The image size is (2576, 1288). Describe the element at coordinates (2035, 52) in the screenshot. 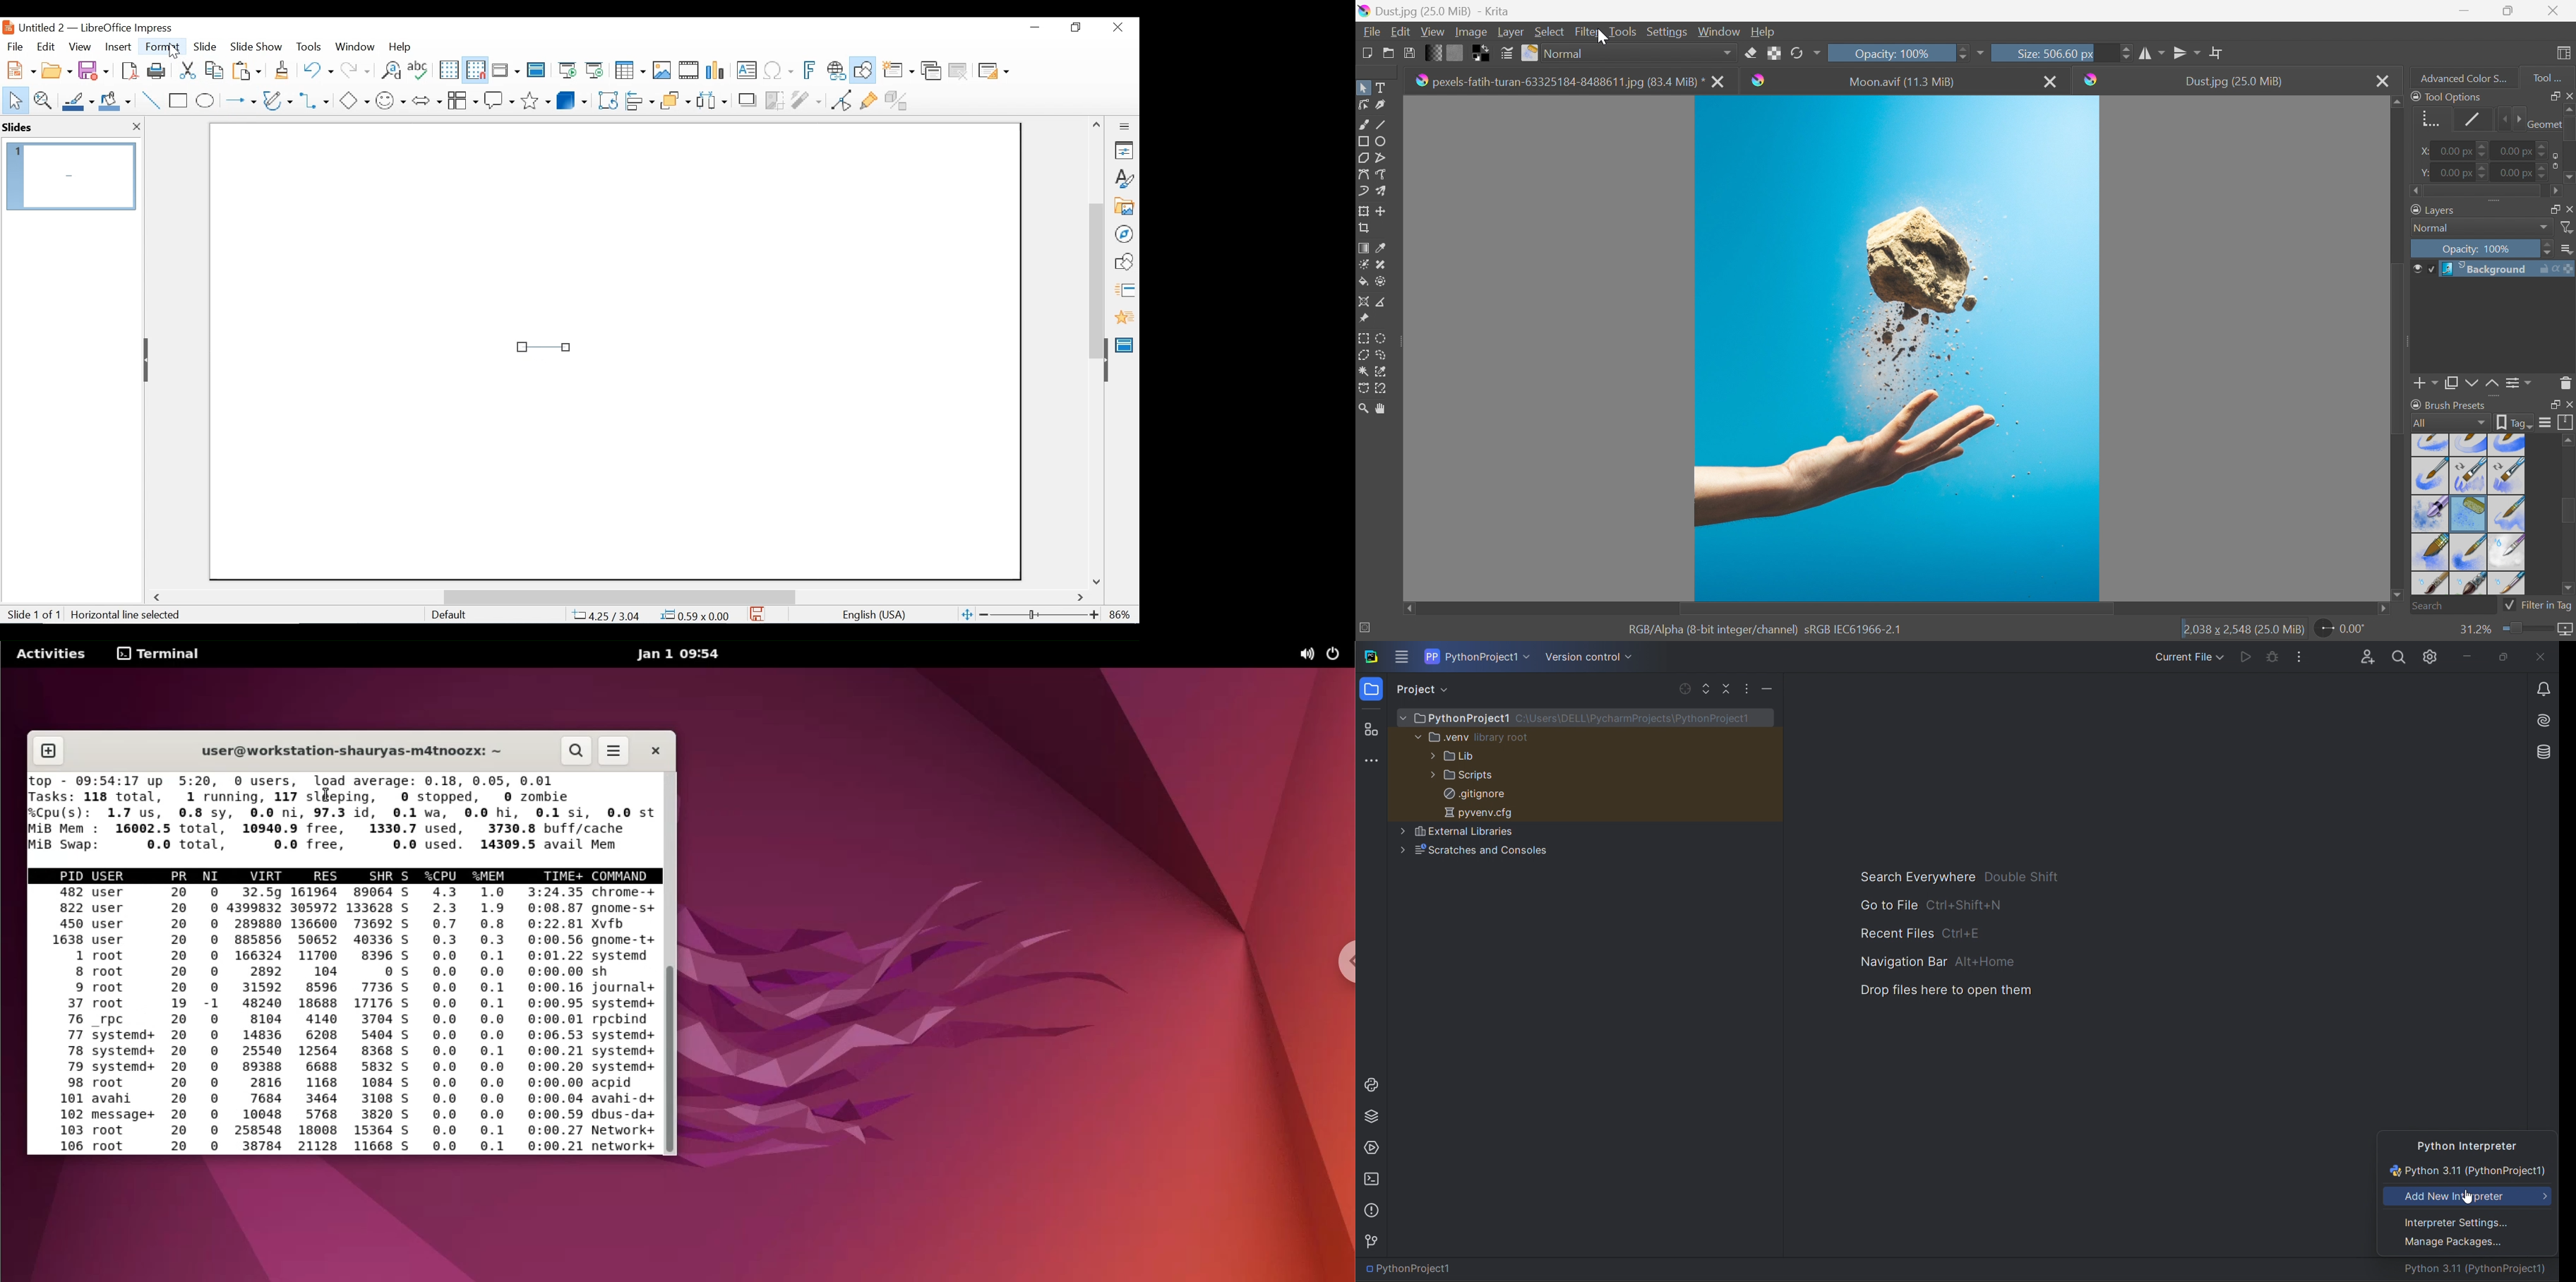

I see `Size: 506.60 px` at that location.